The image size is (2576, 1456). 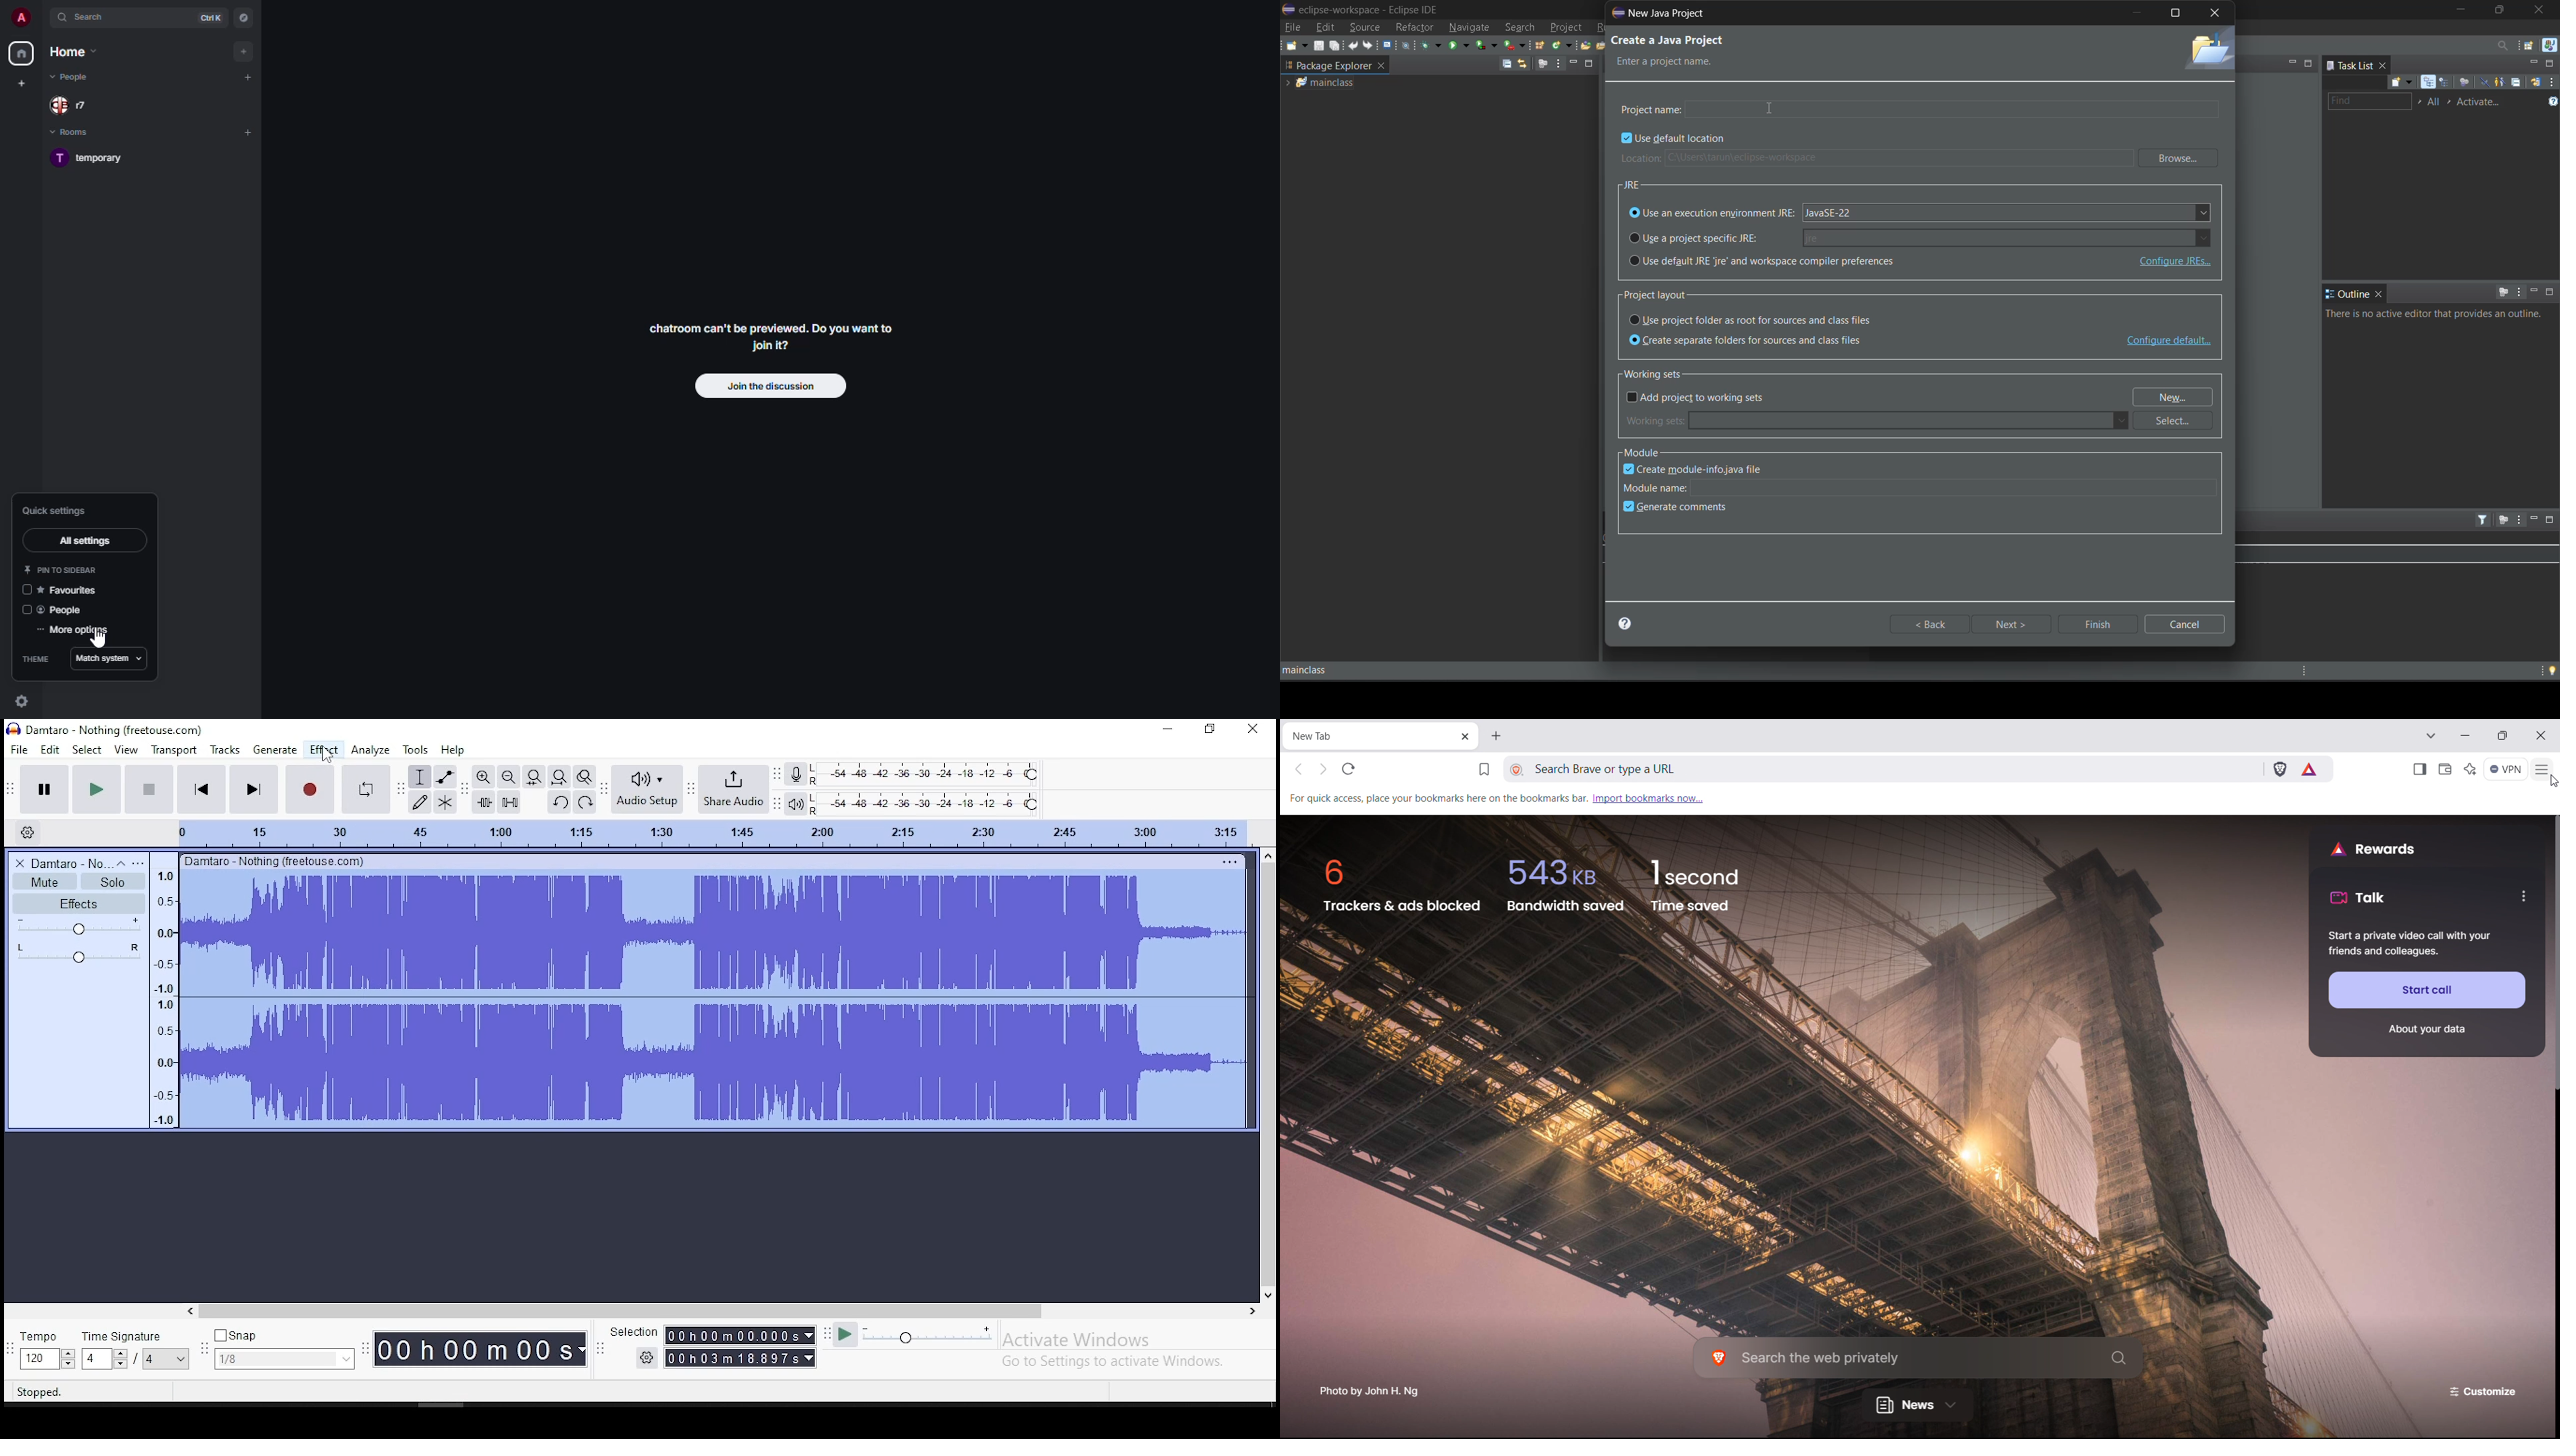 I want to click on audio setup, so click(x=647, y=788).